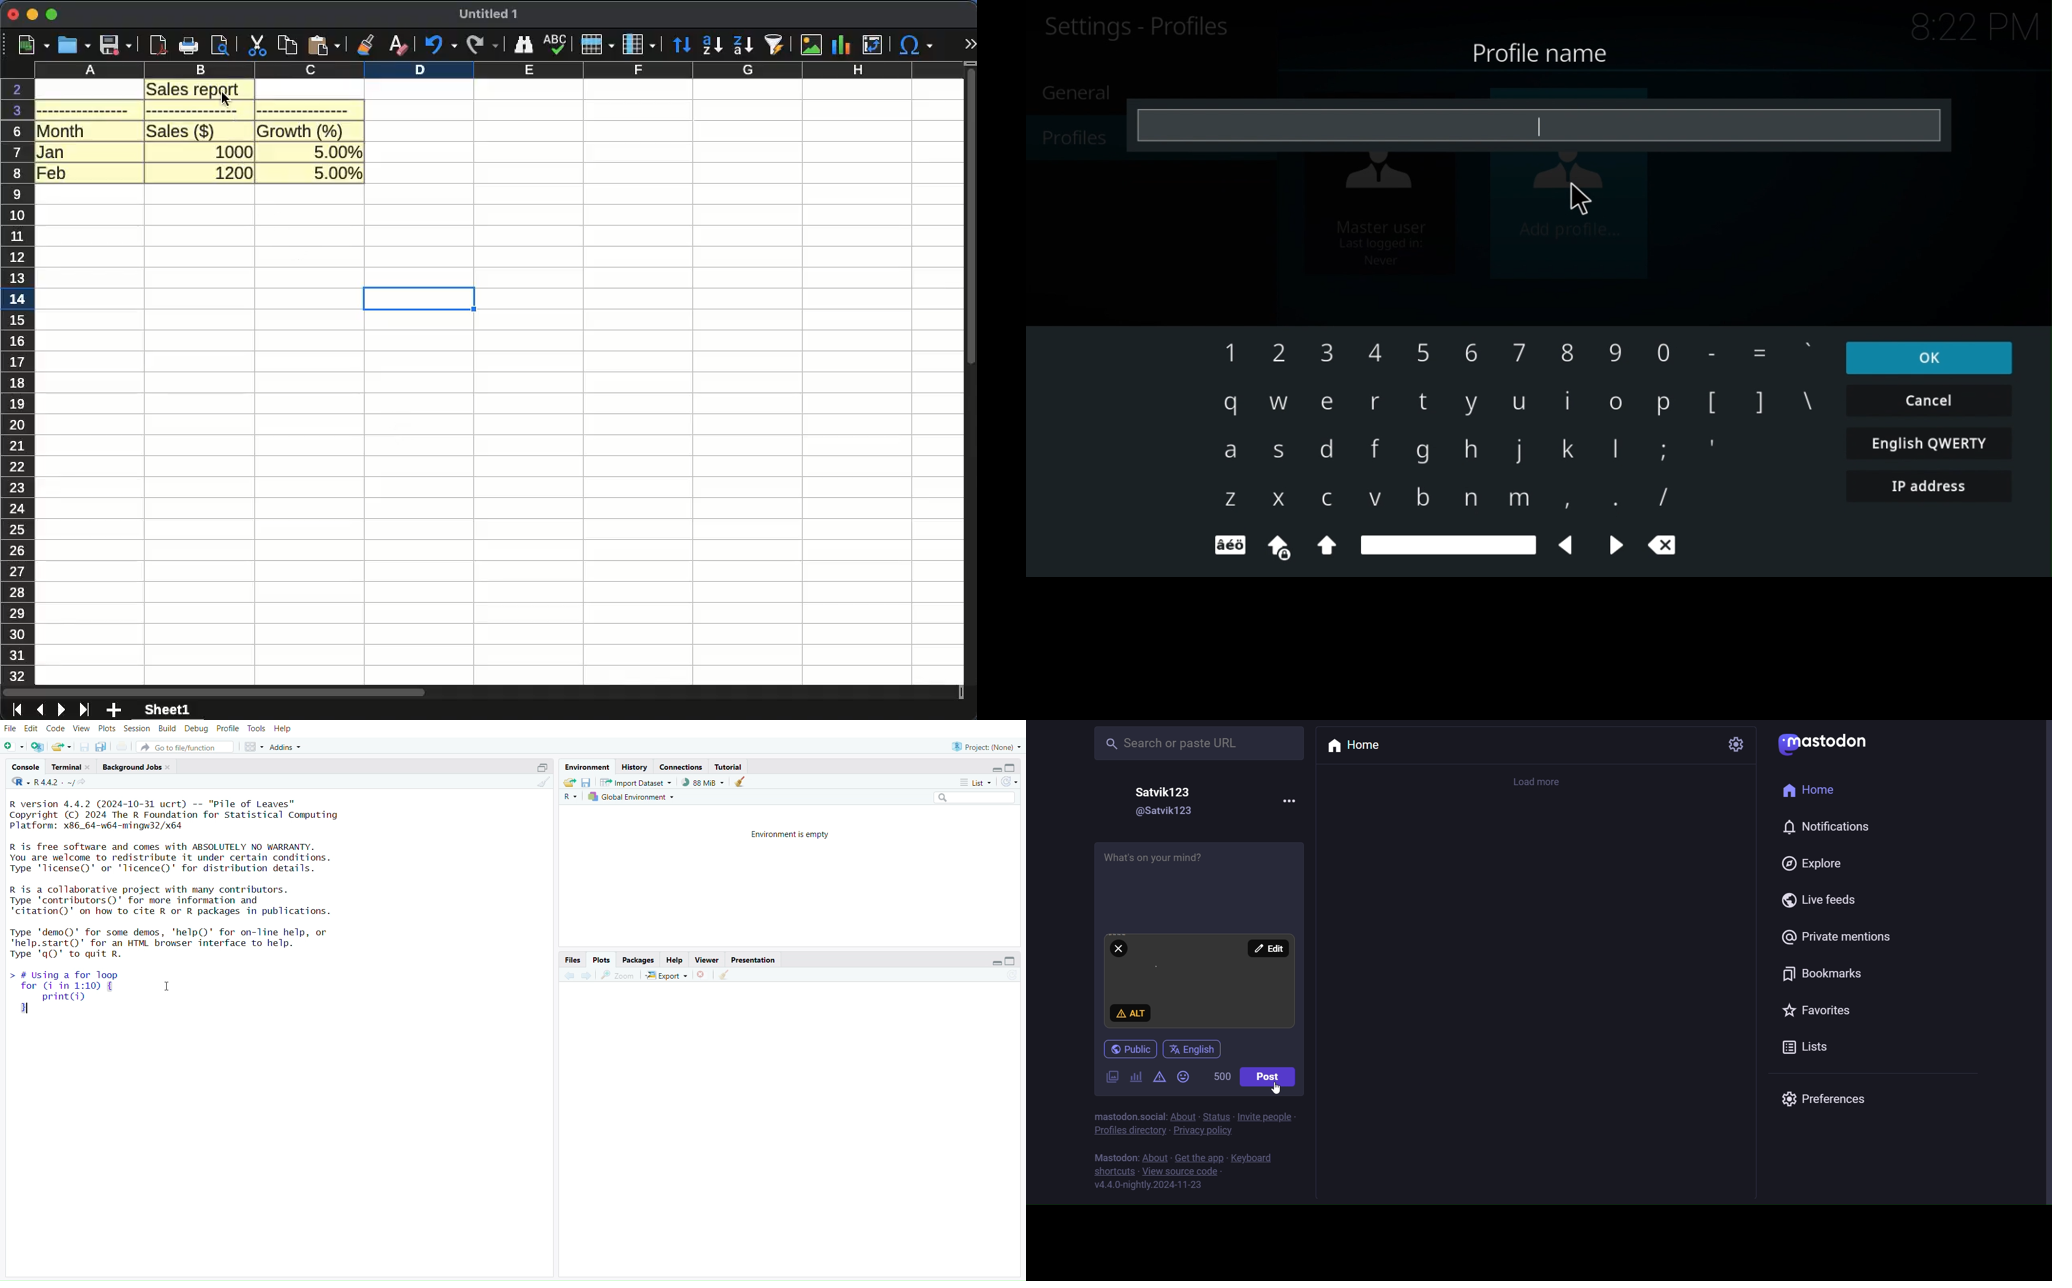  I want to click on cancel, so click(1929, 401).